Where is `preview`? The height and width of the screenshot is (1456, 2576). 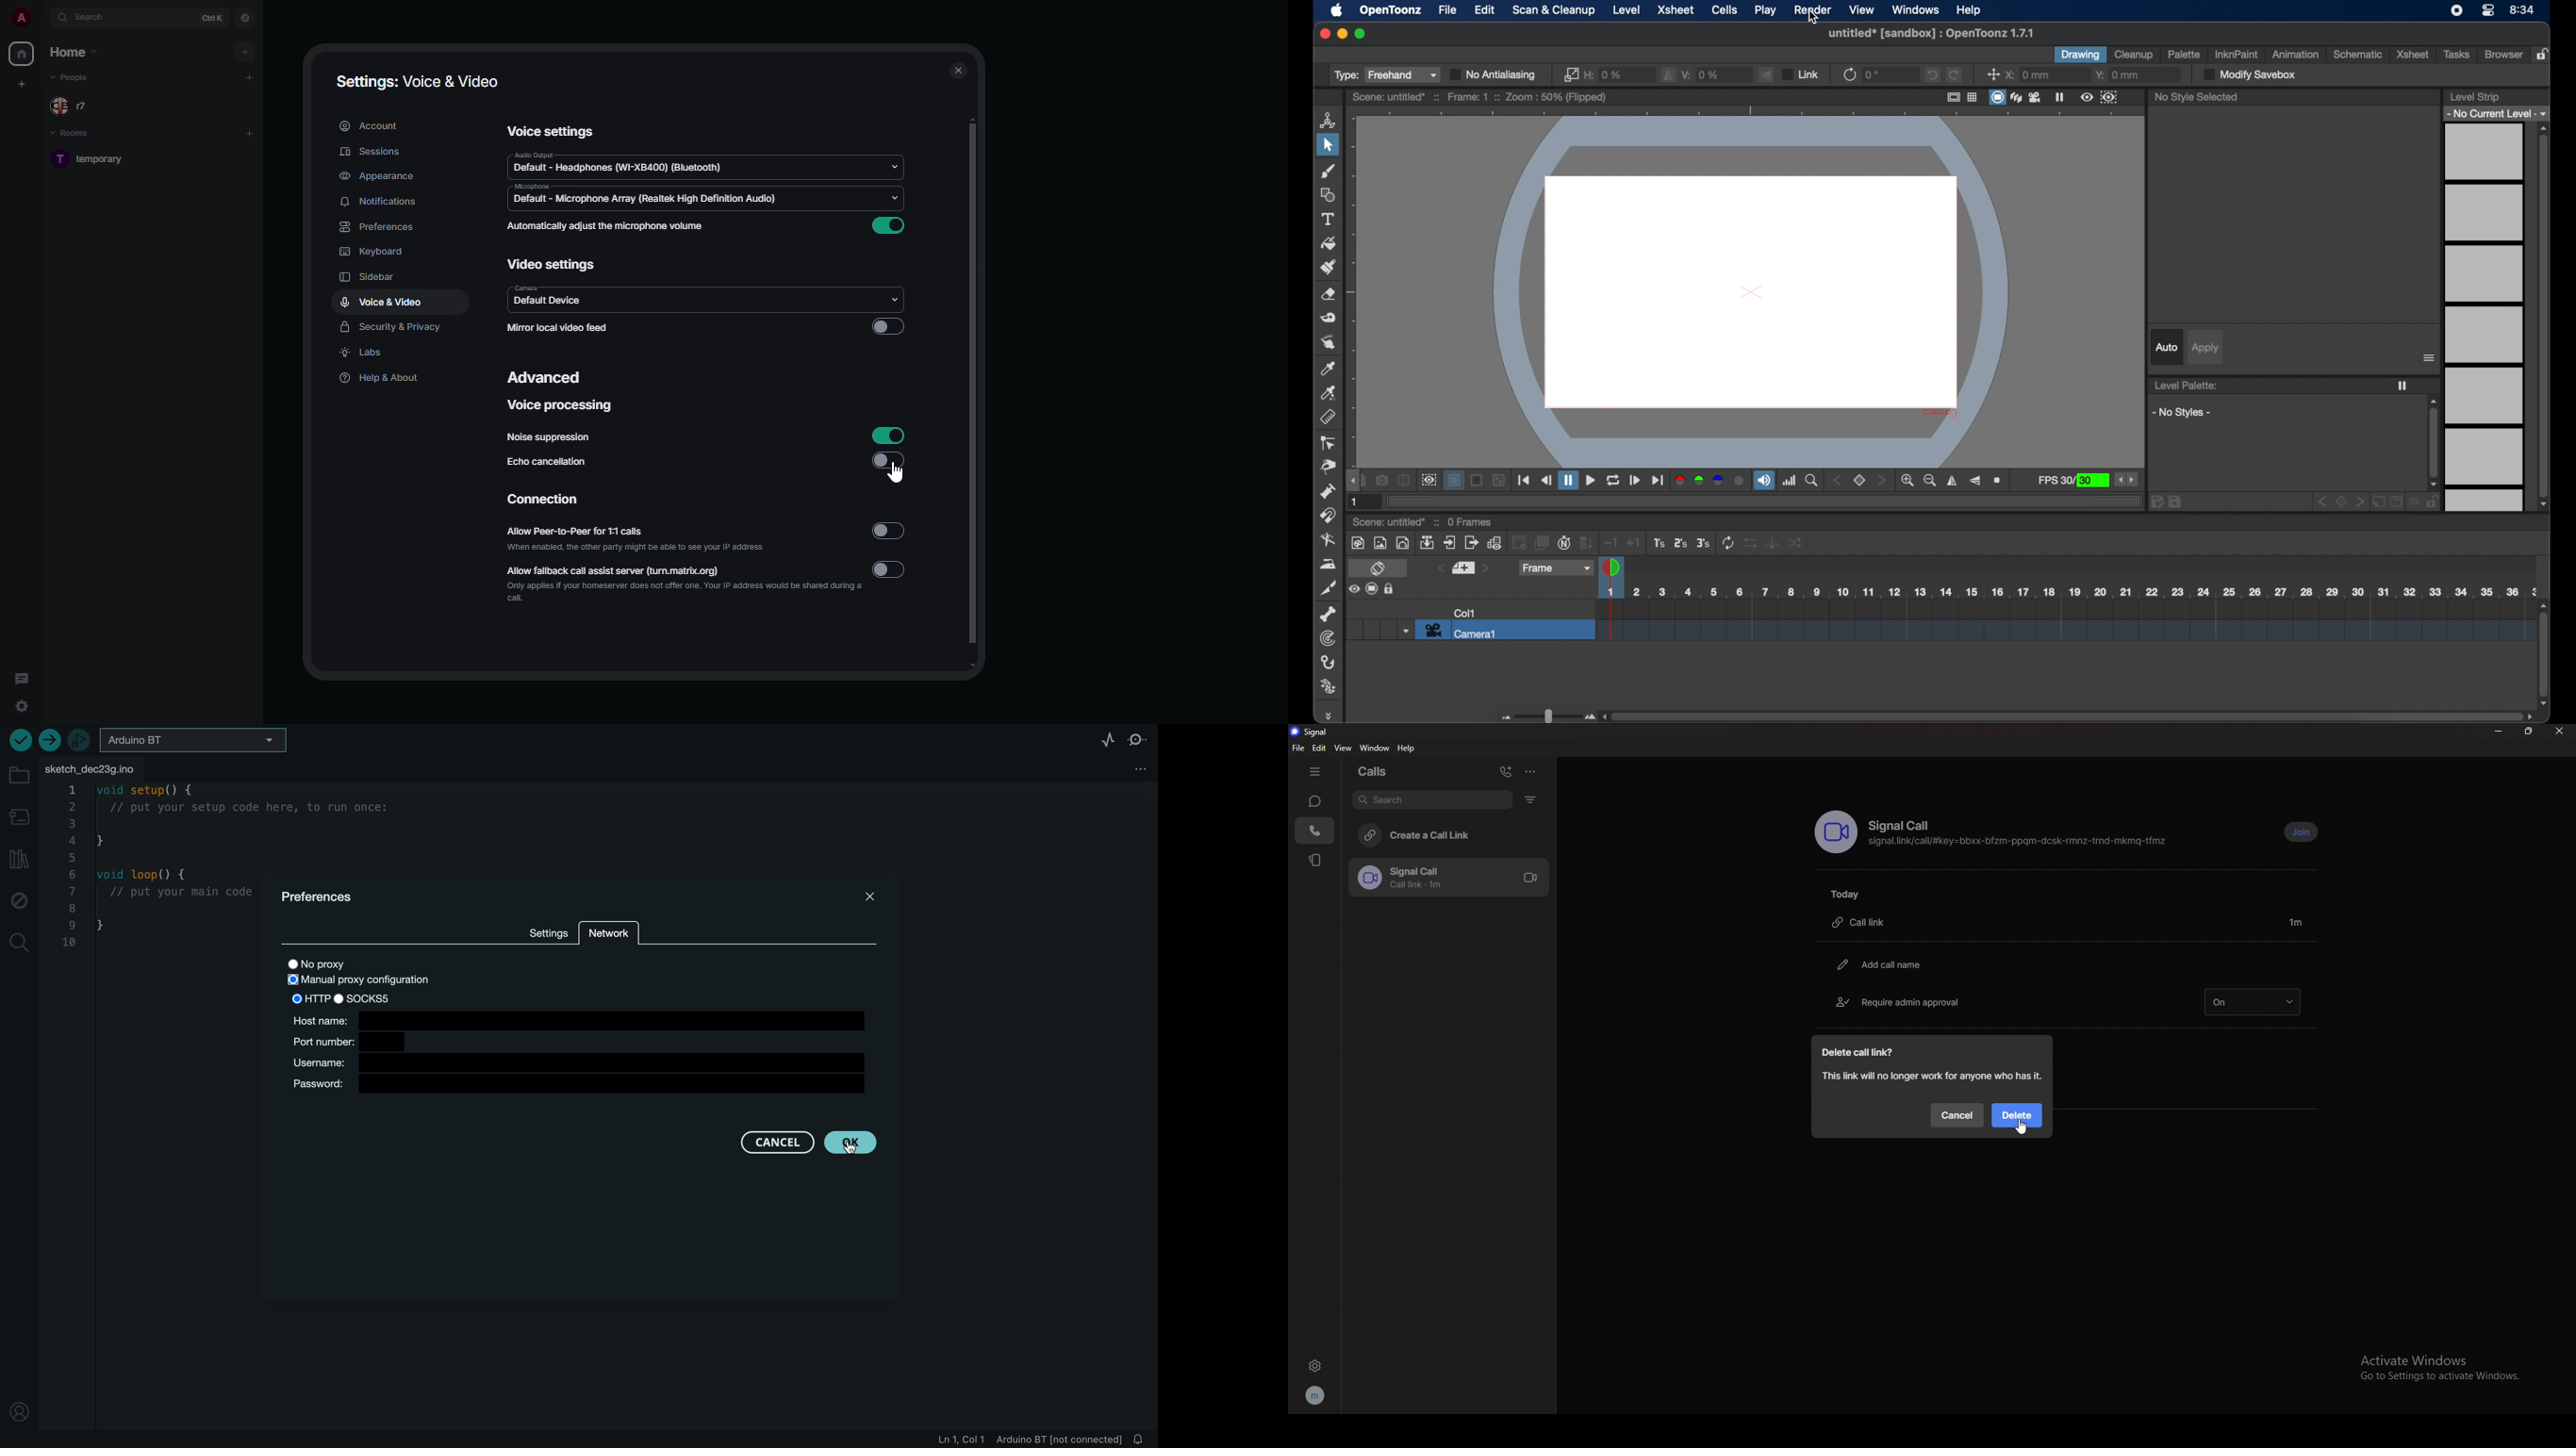
preview is located at coordinates (2099, 97).